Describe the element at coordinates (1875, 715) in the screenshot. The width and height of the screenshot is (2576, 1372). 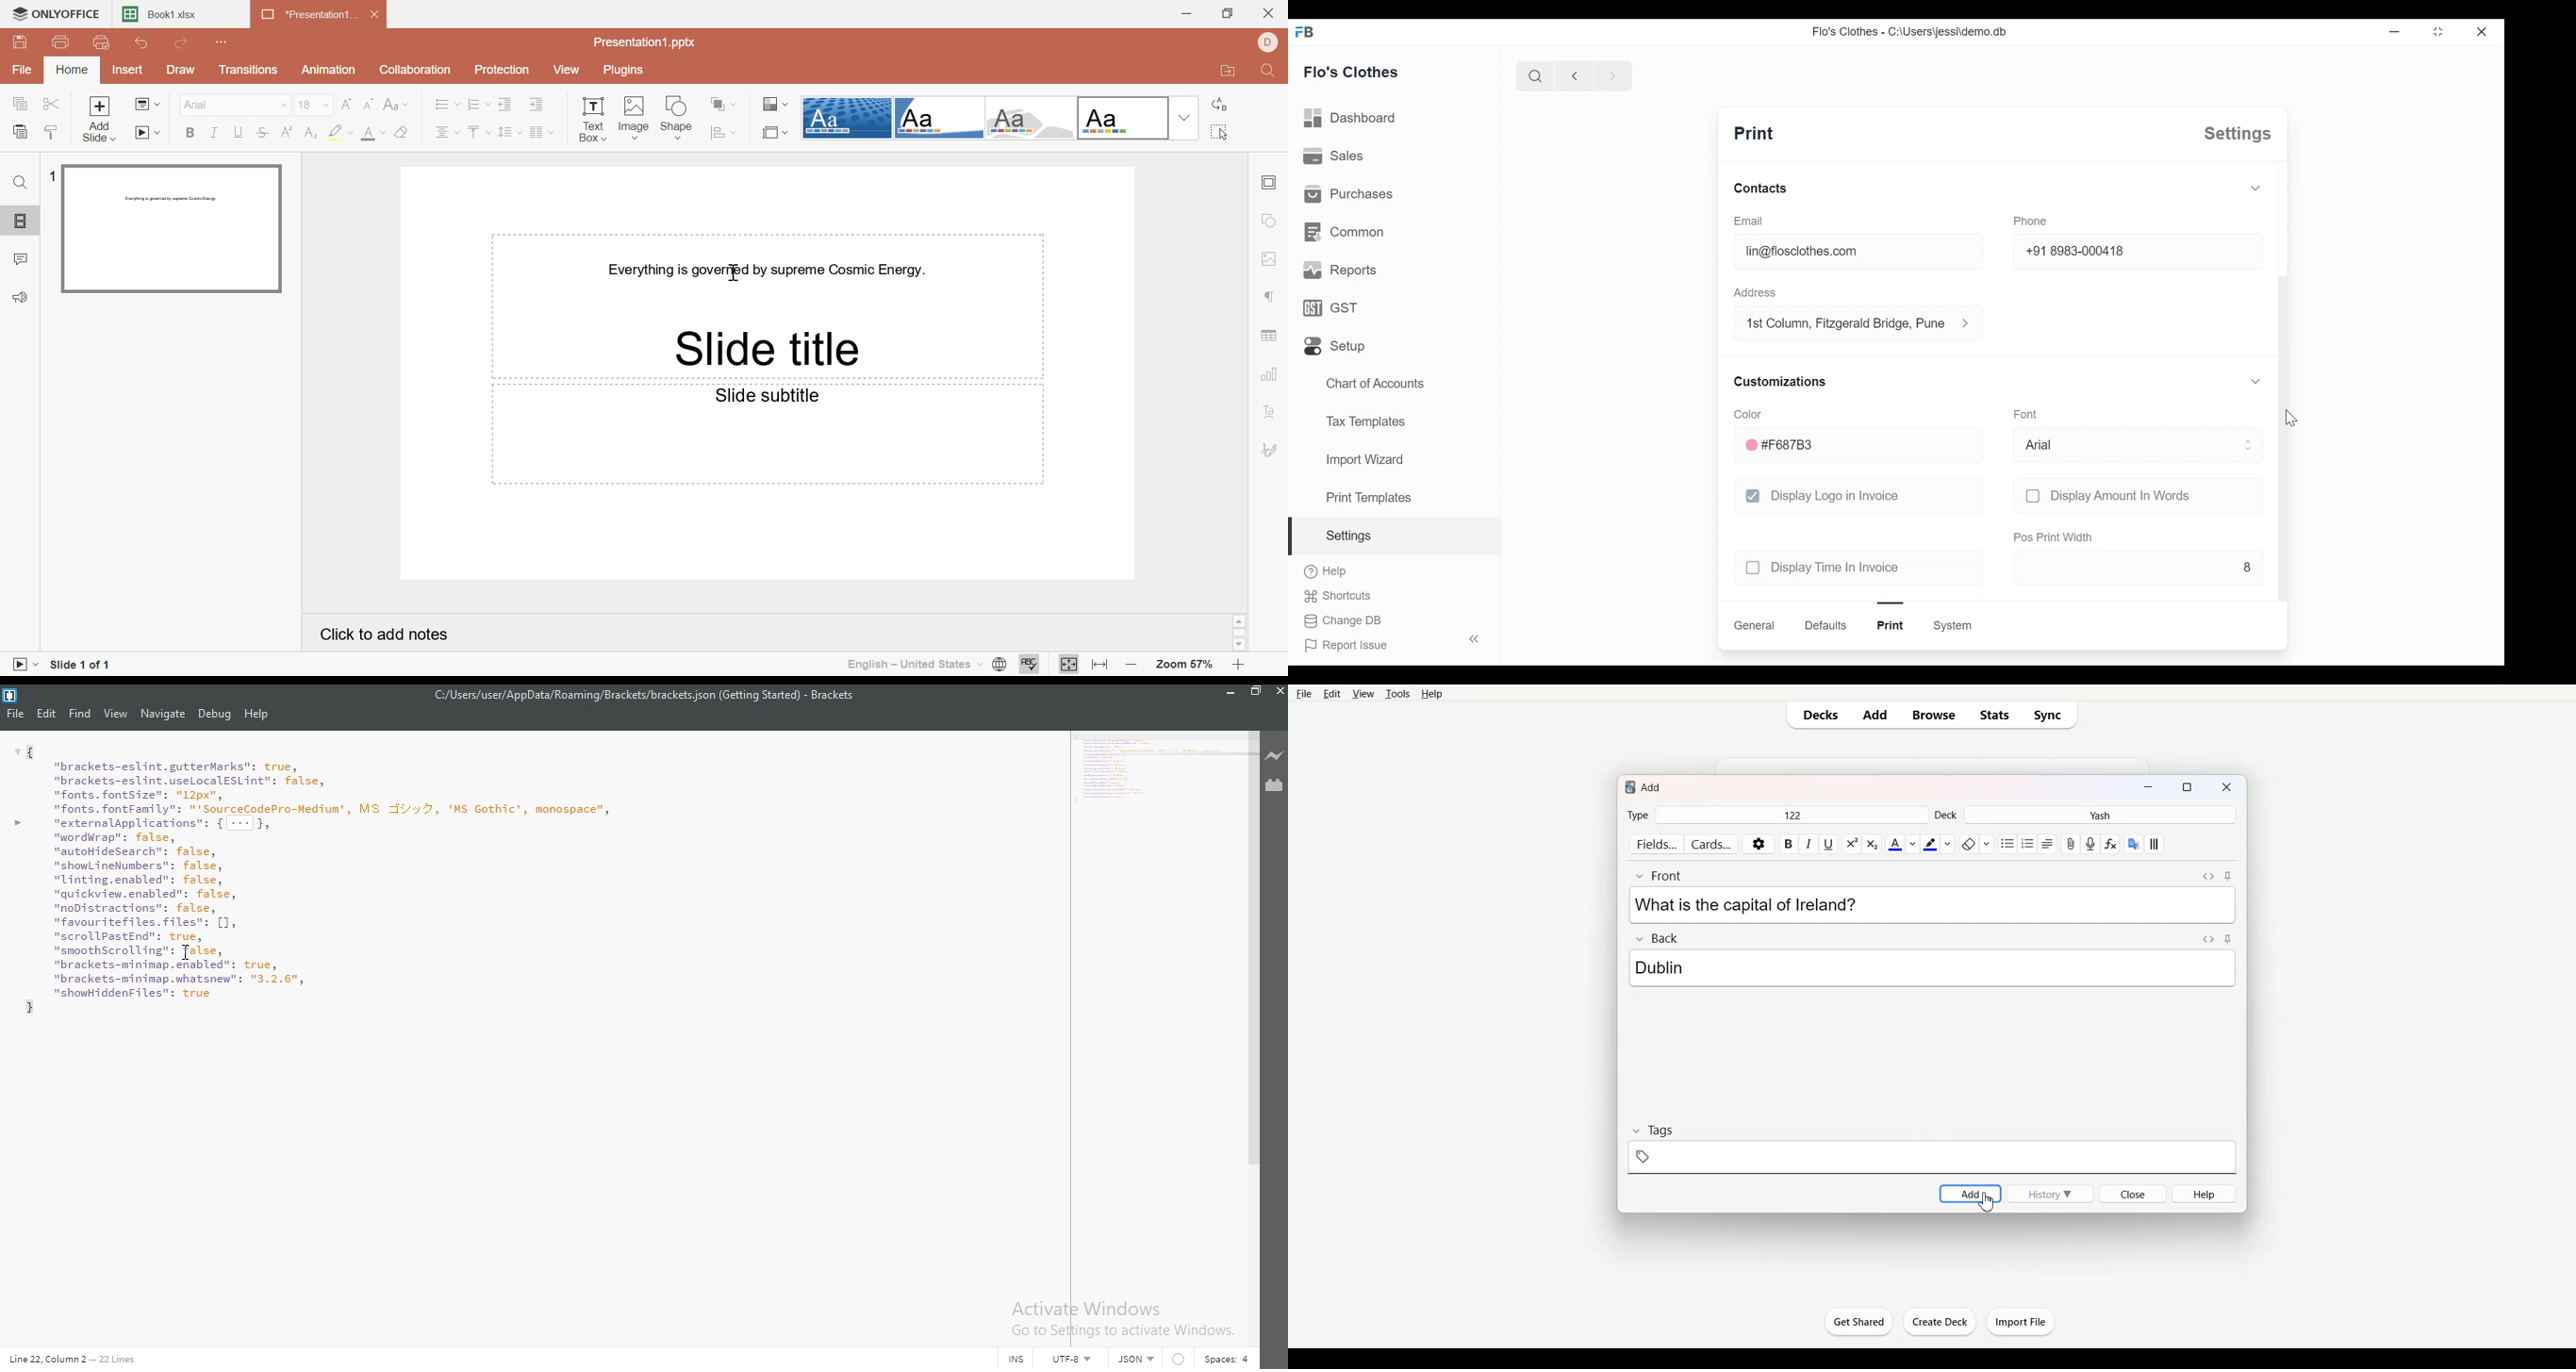
I see `Add` at that location.